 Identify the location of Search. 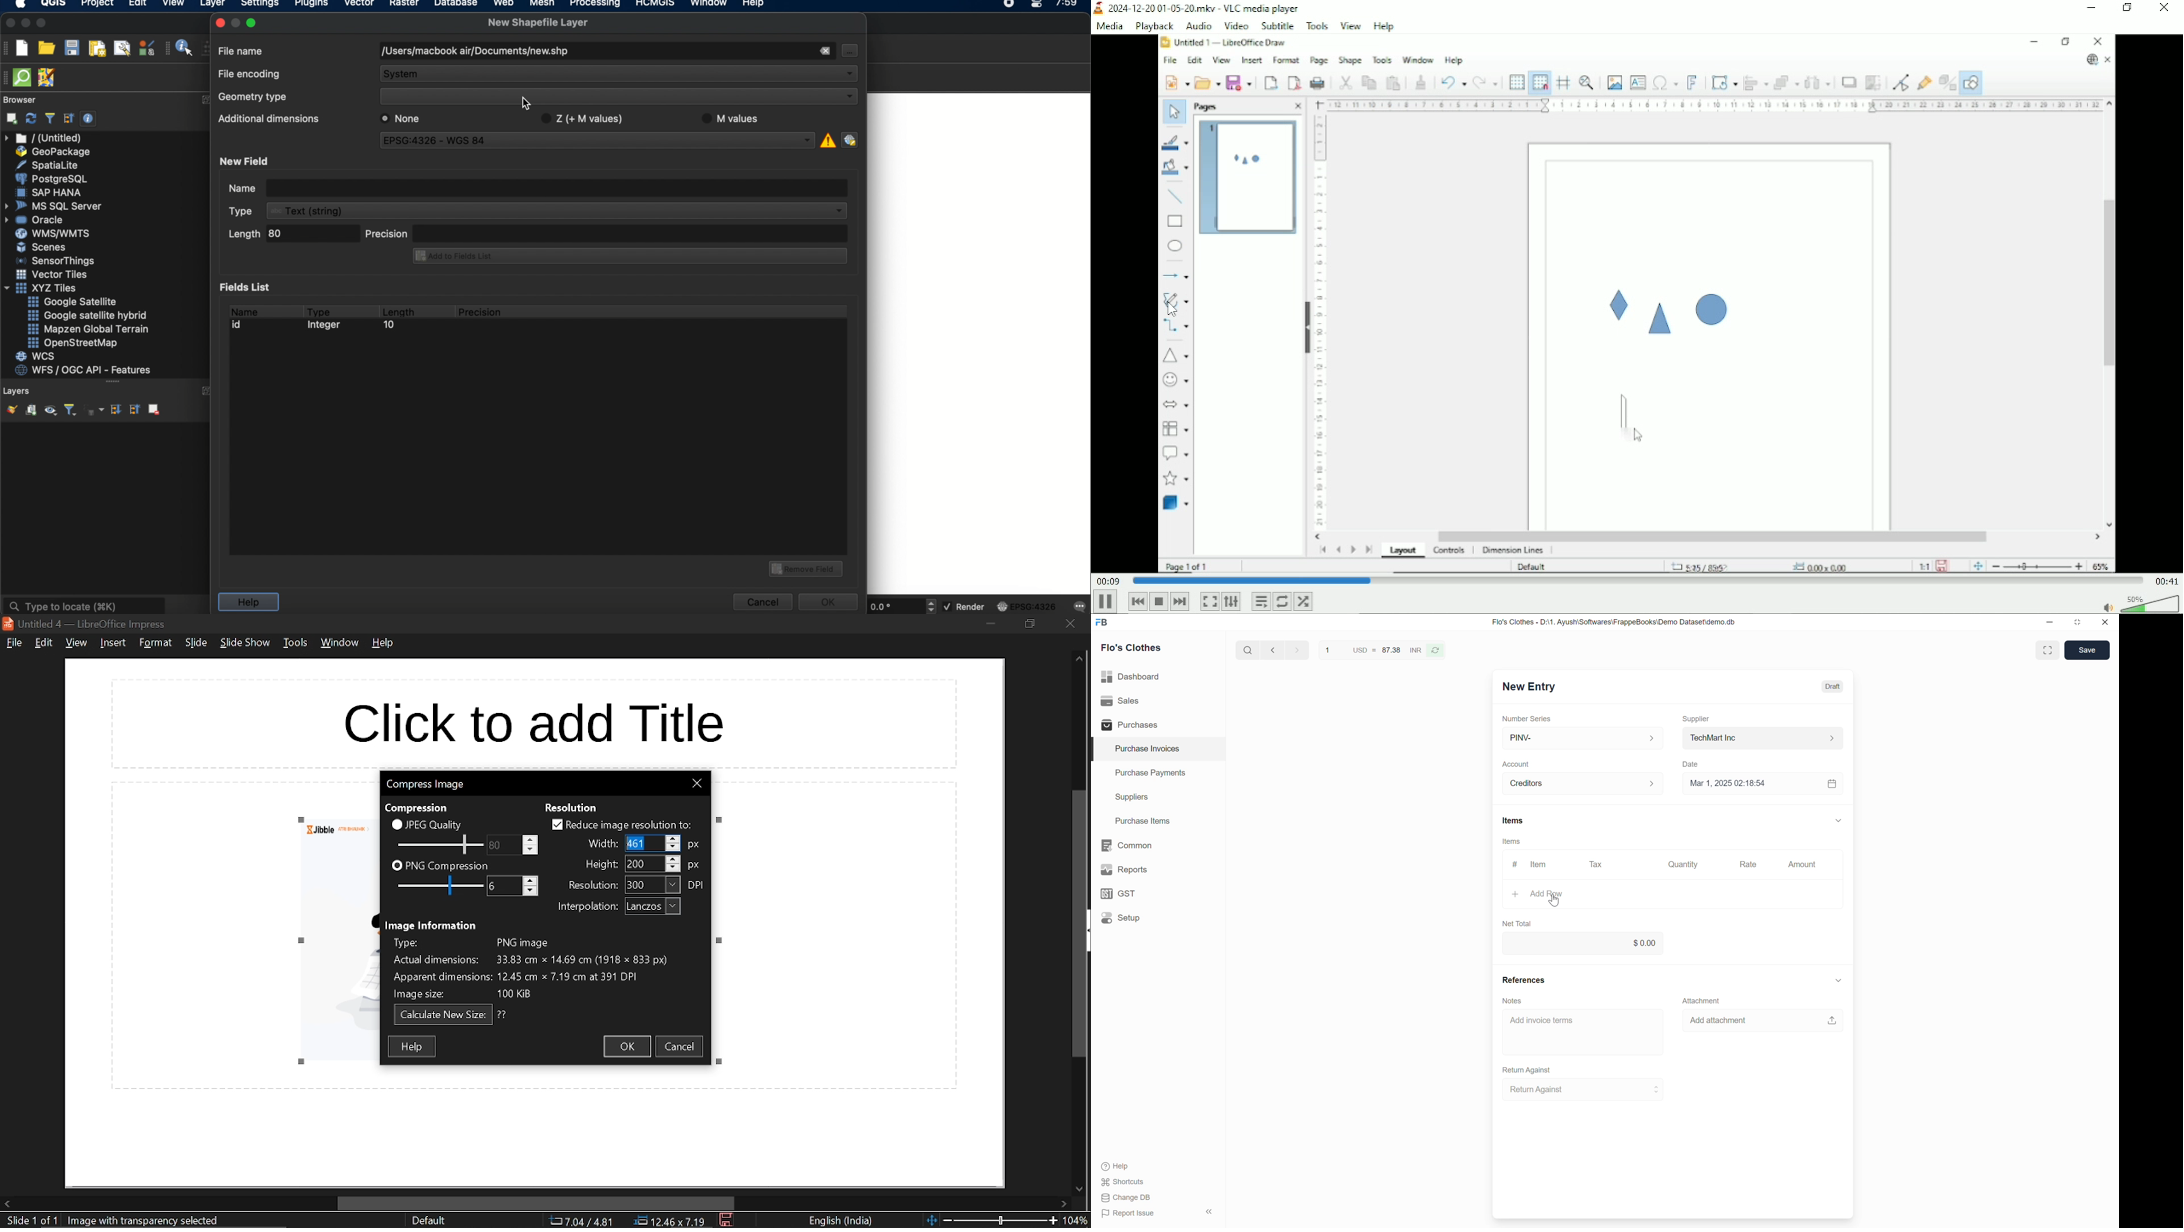
(1248, 650).